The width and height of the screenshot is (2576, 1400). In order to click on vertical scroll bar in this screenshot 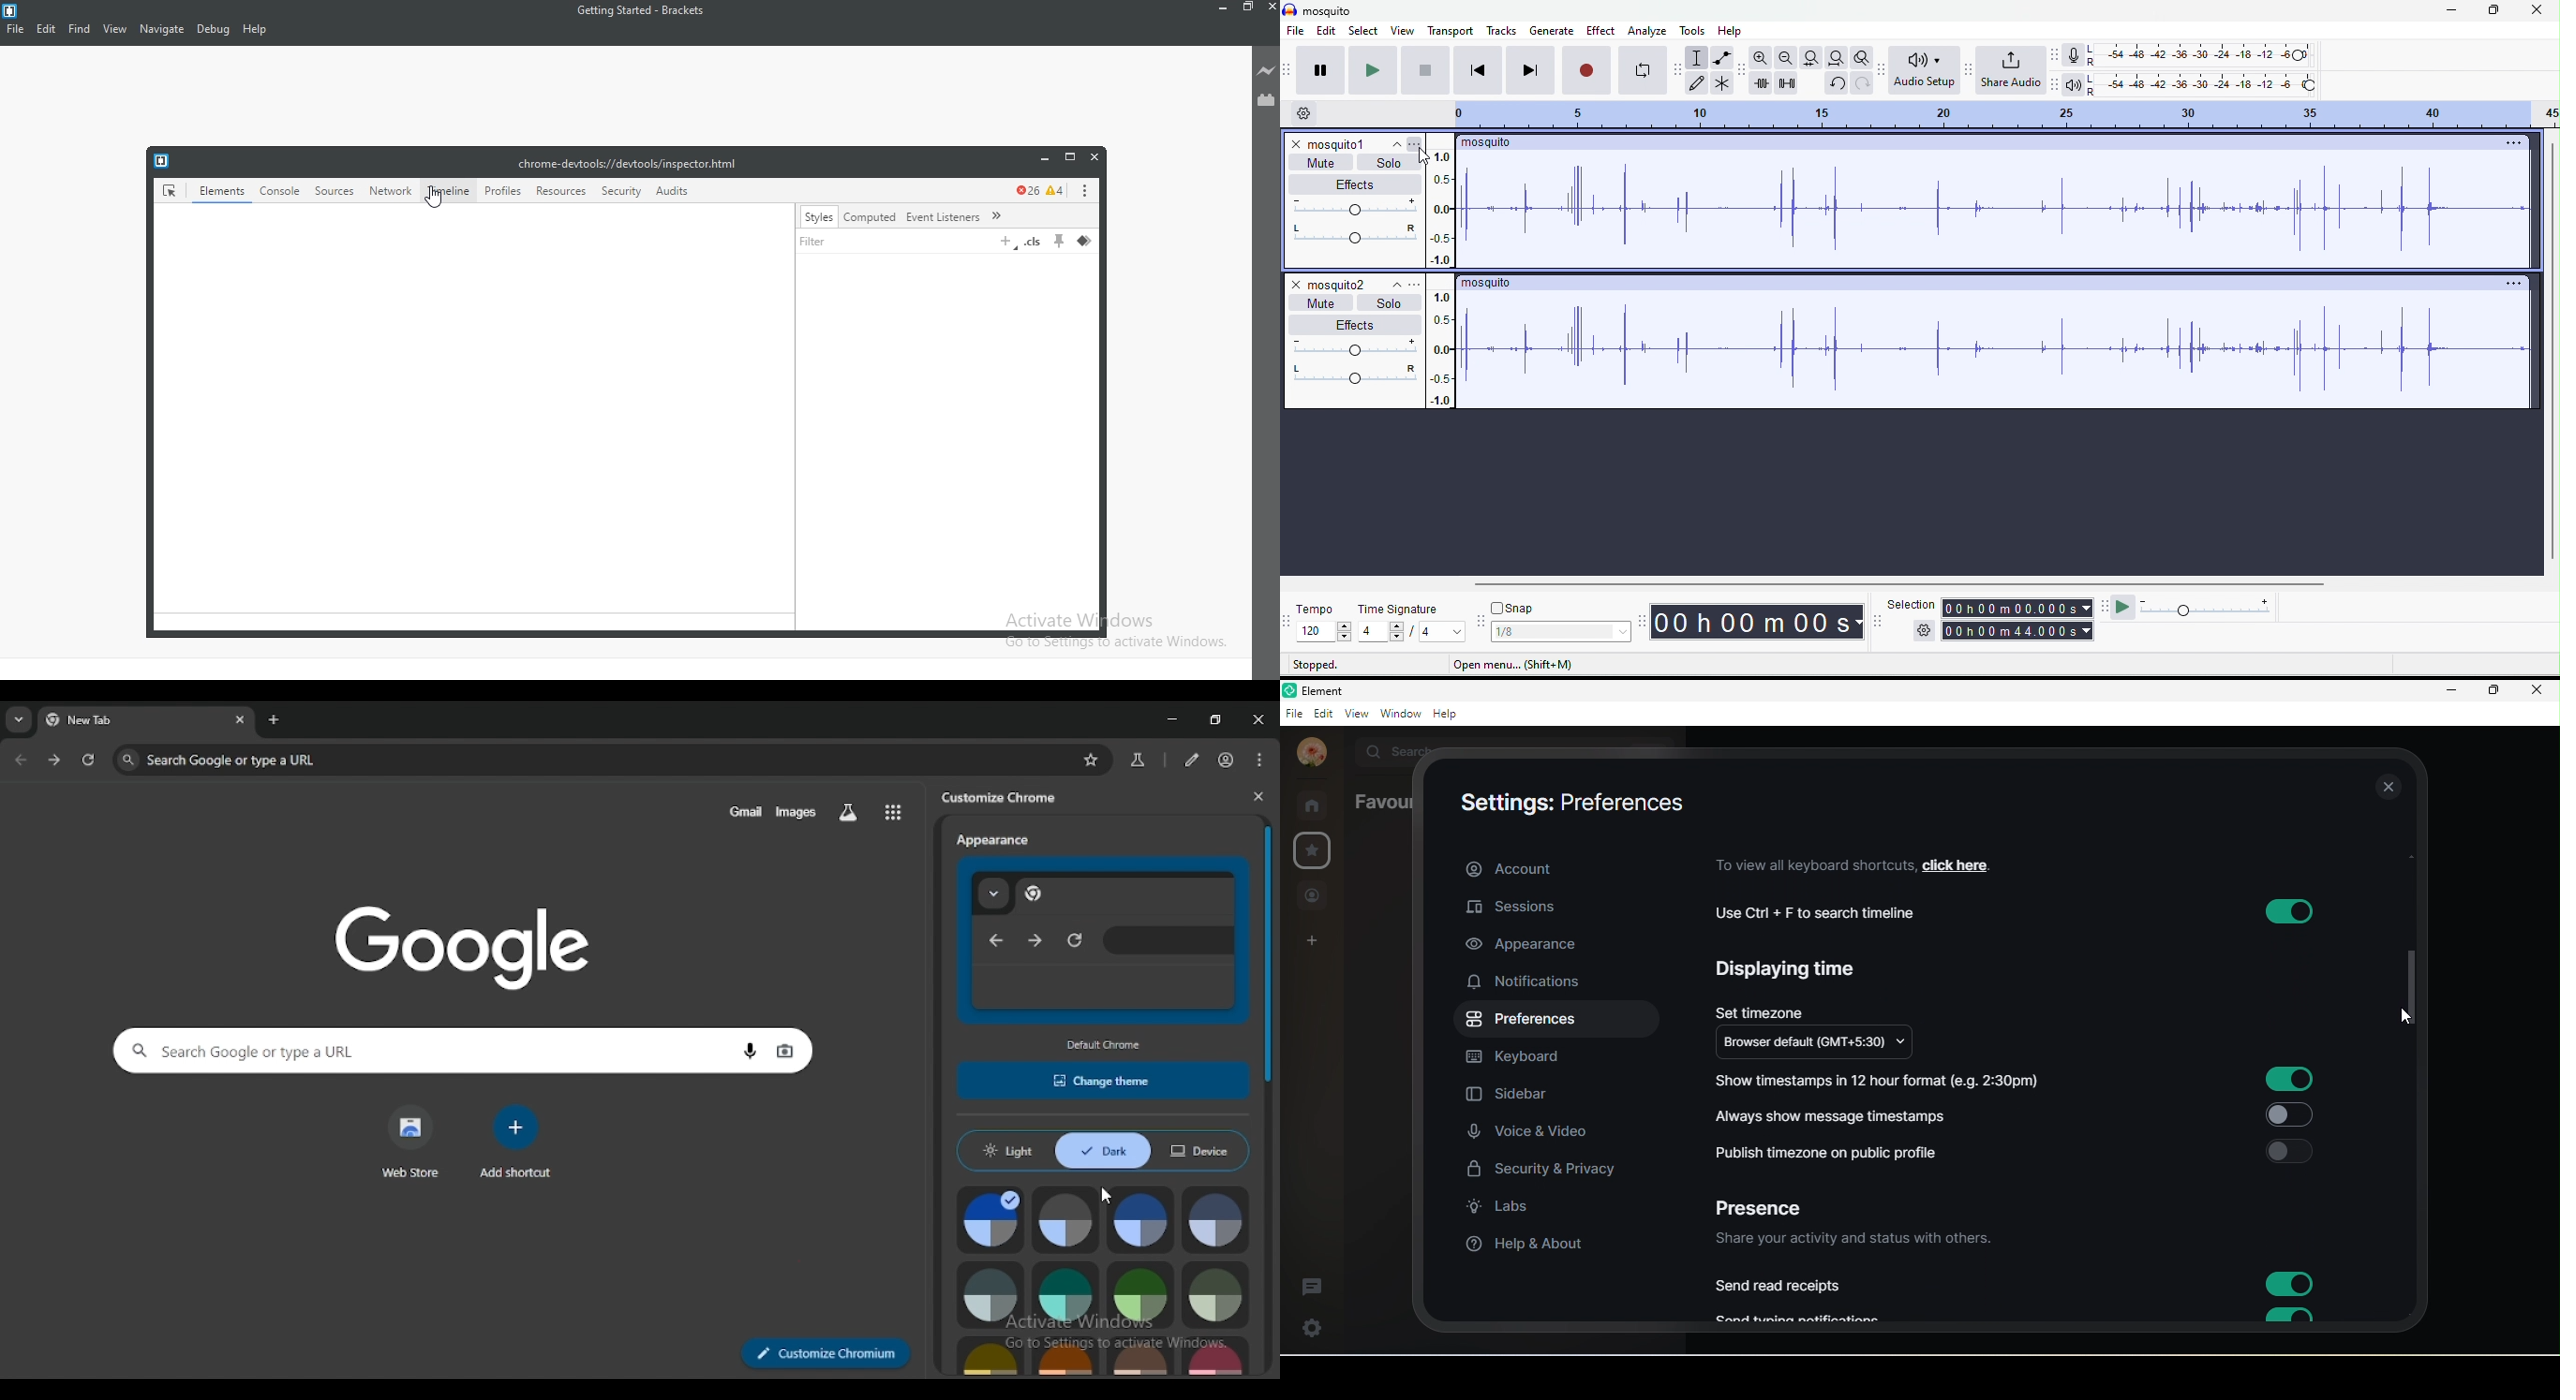, I will do `click(1262, 956)`.